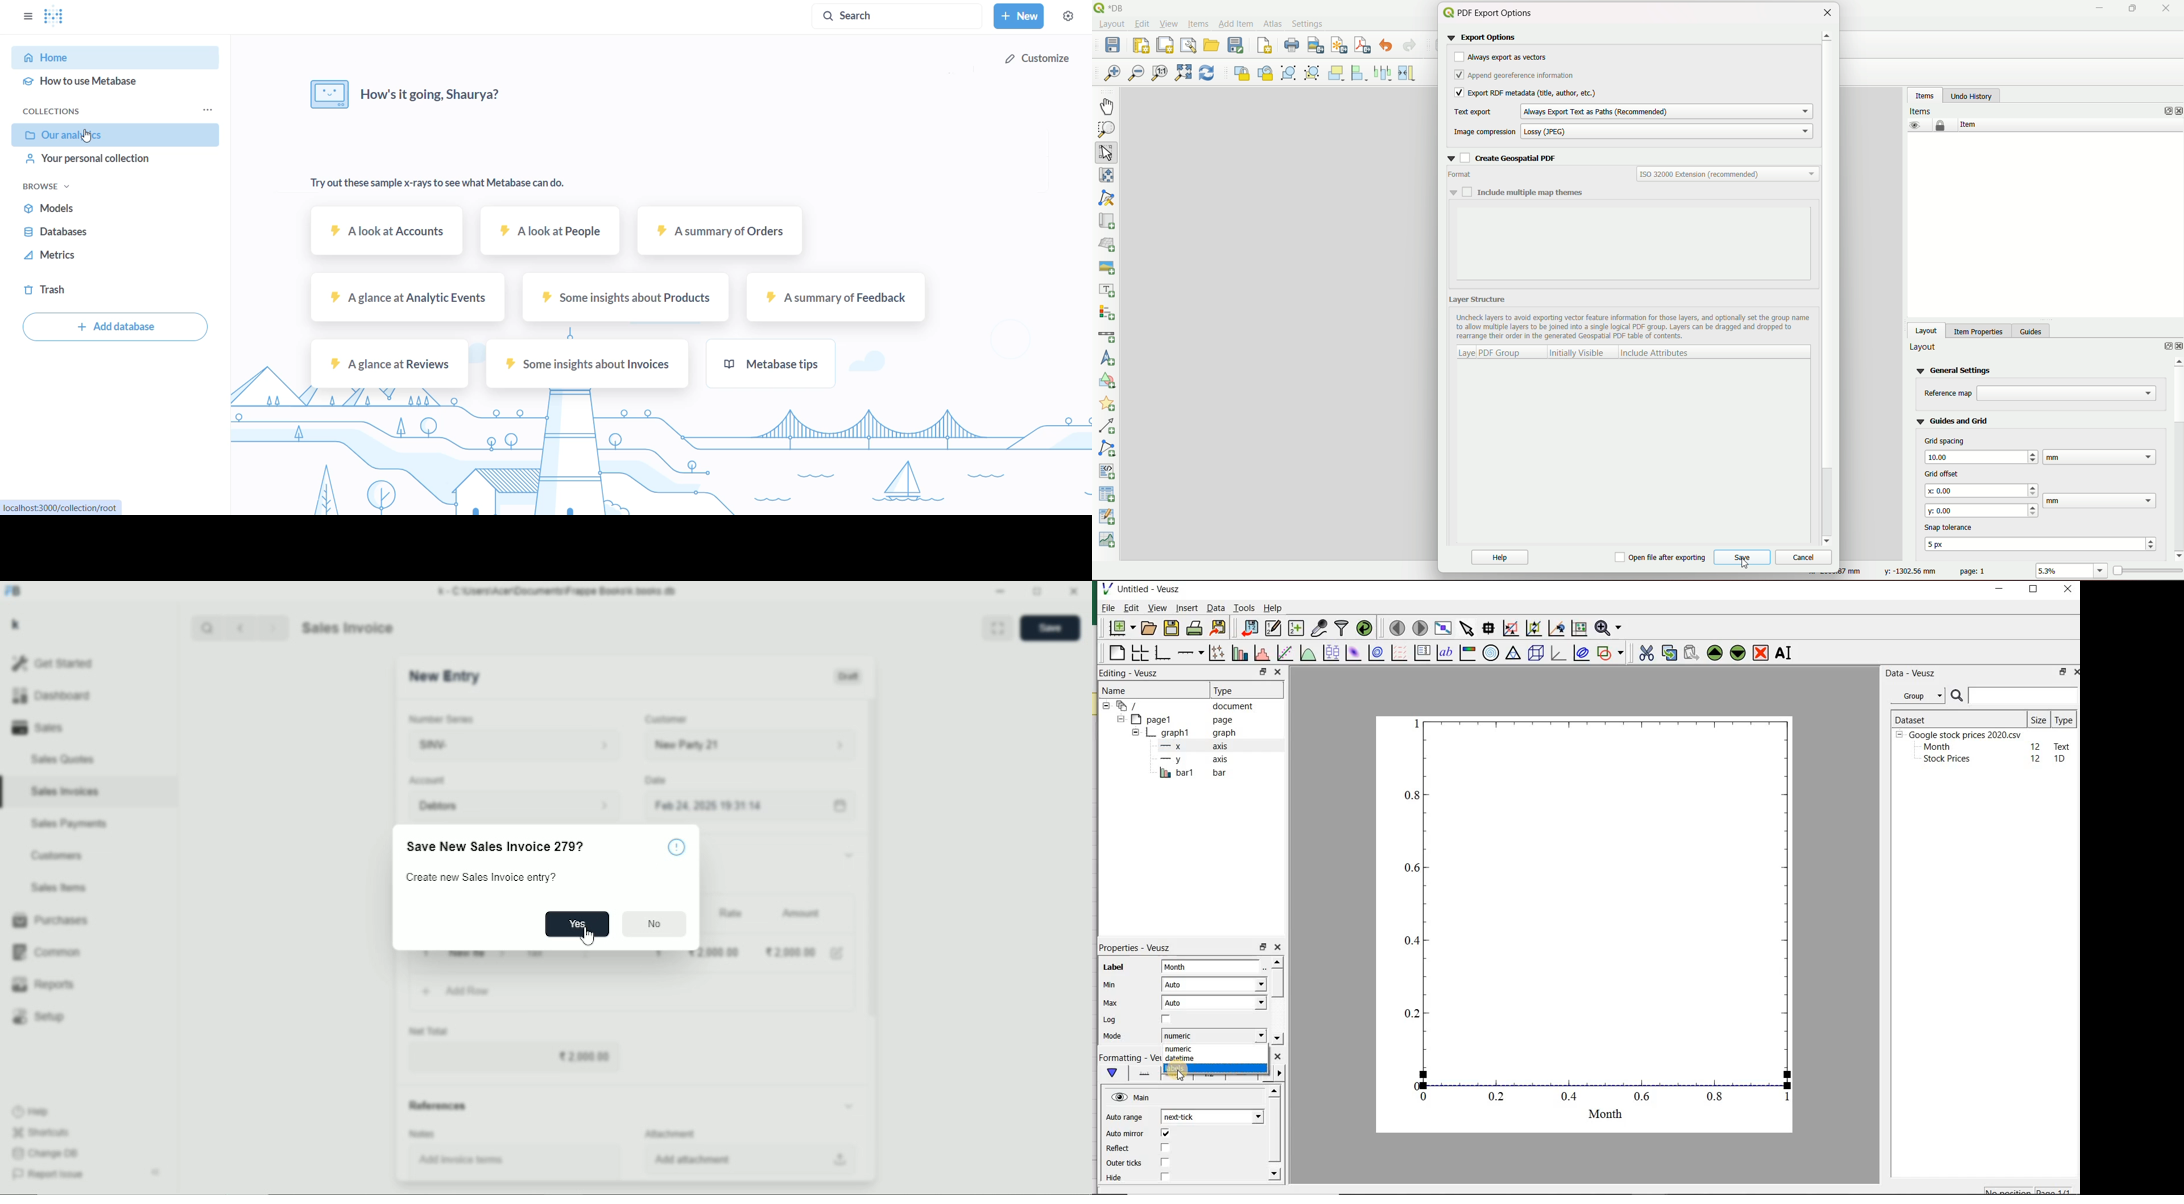 This screenshot has height=1204, width=2184. I want to click on 2000.00, so click(713, 953).